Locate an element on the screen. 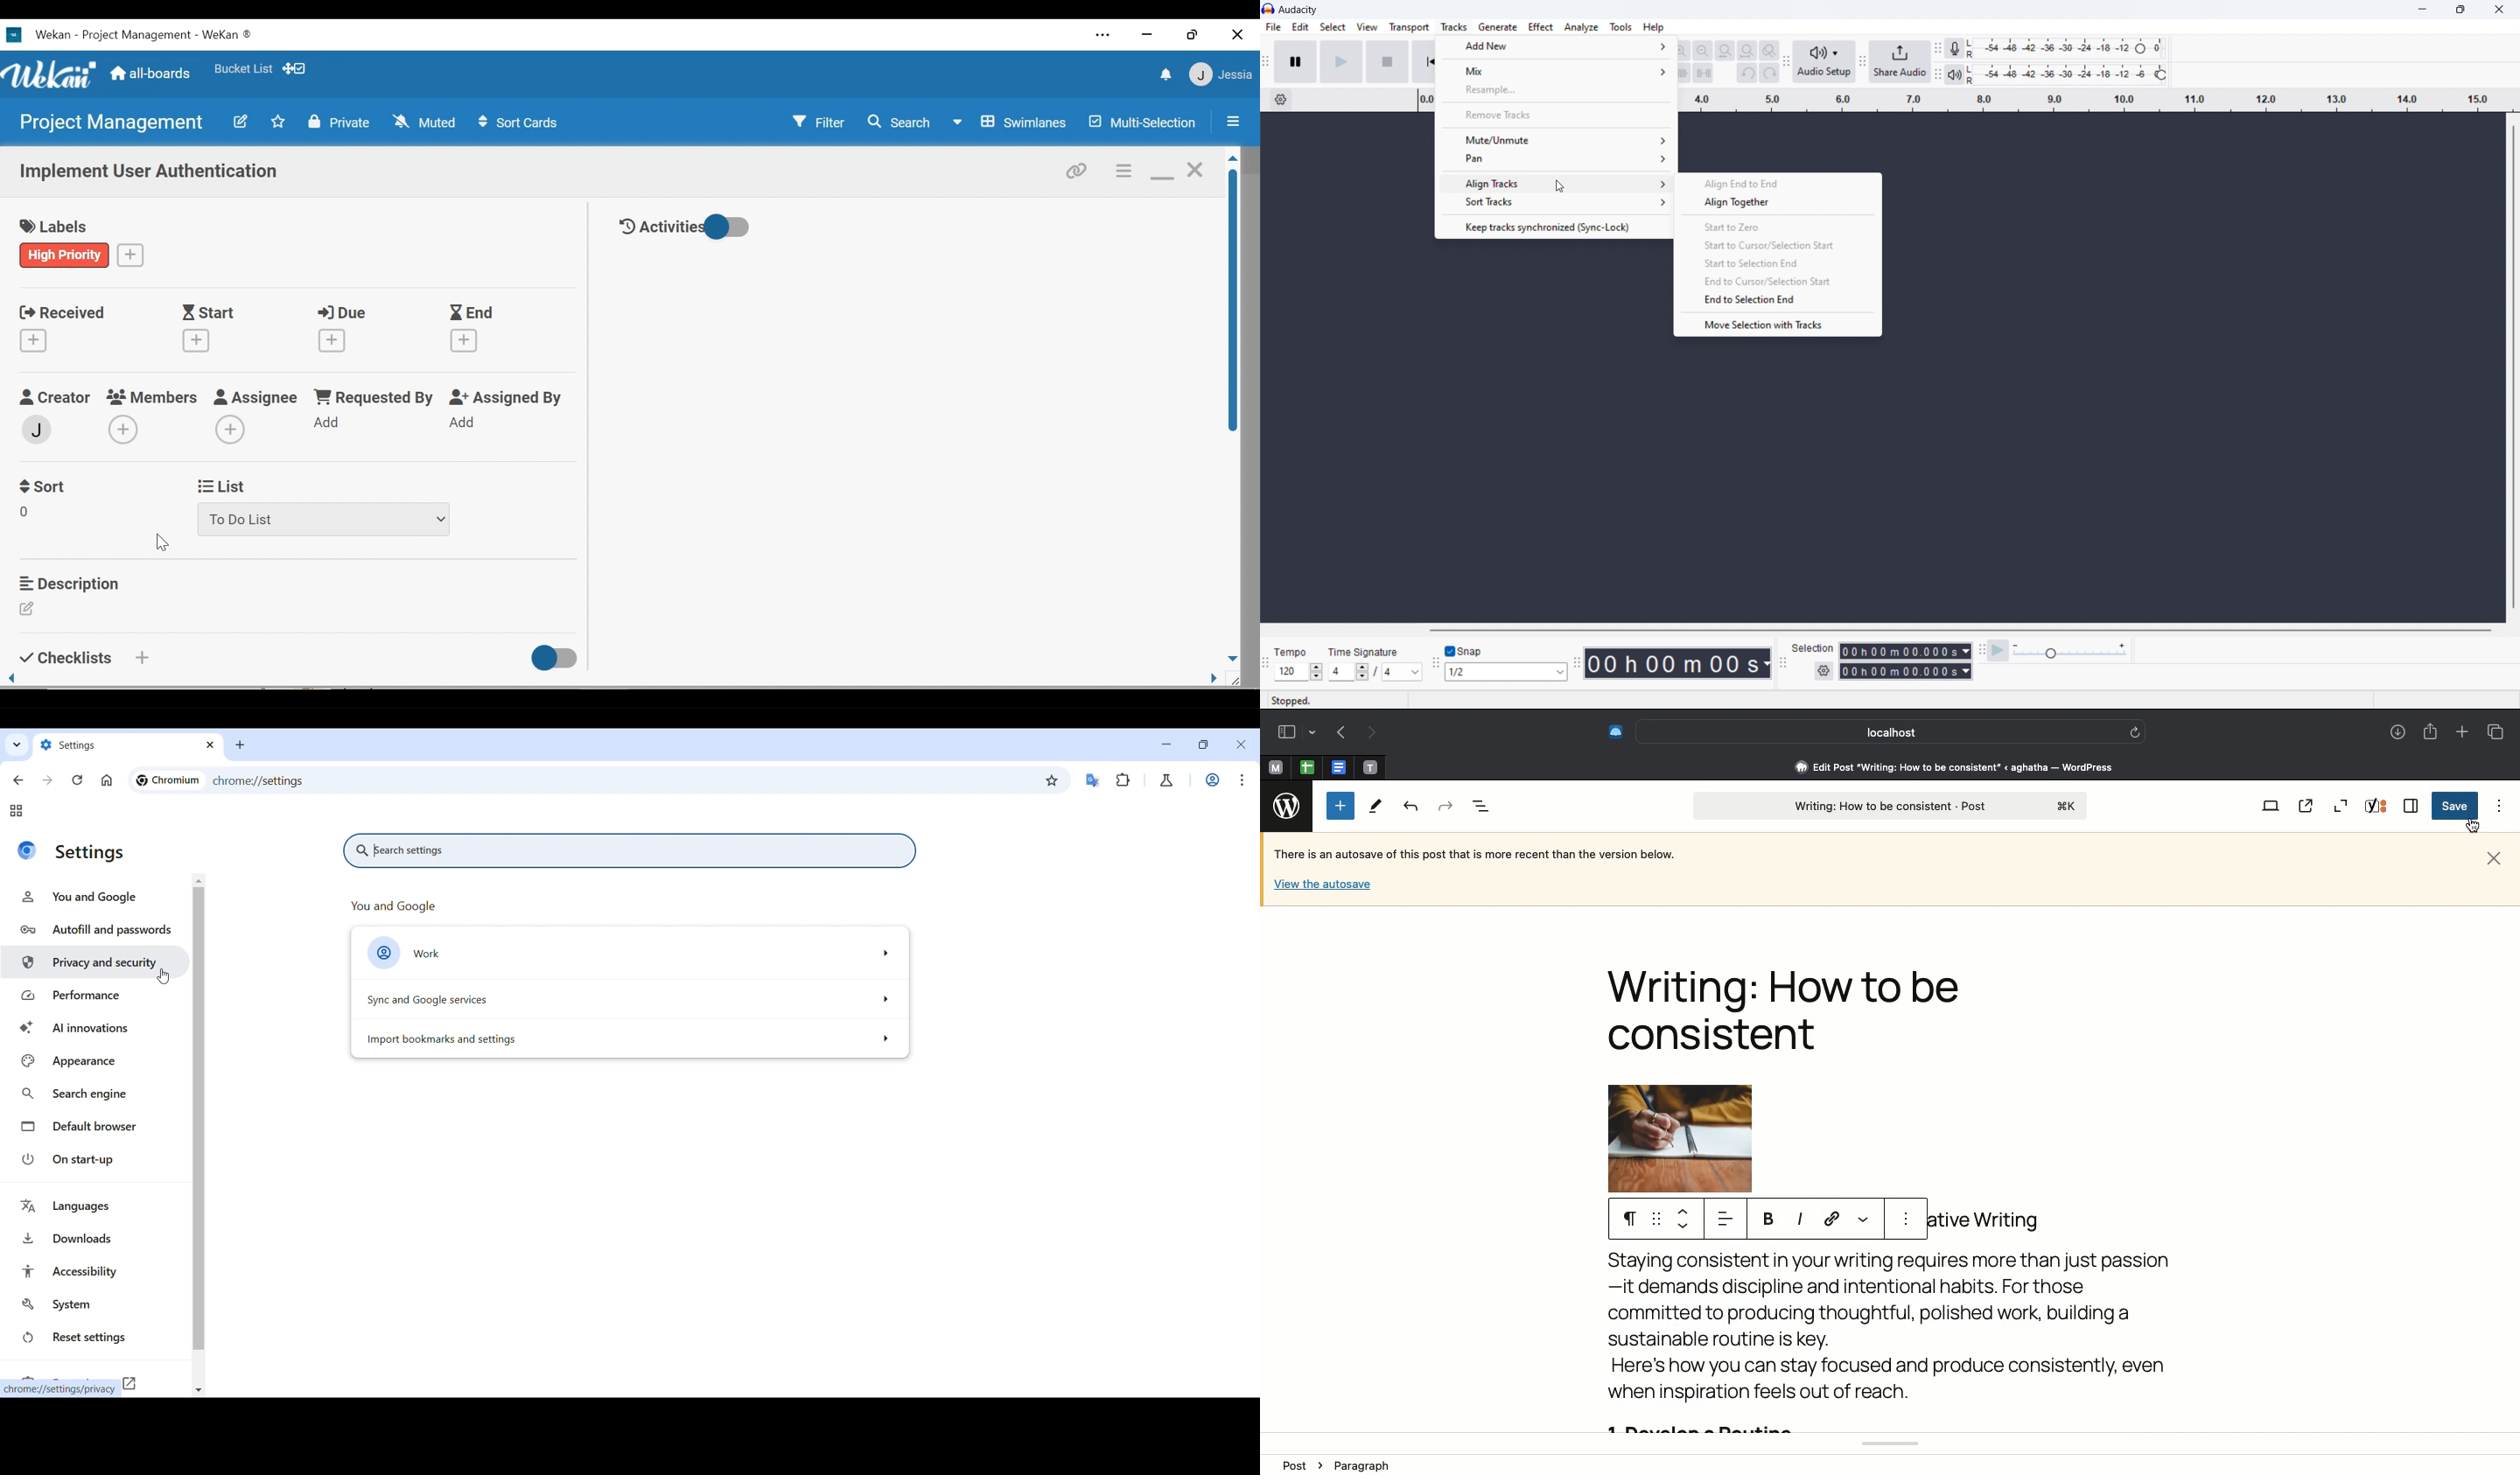  you and google is located at coordinates (393, 906).